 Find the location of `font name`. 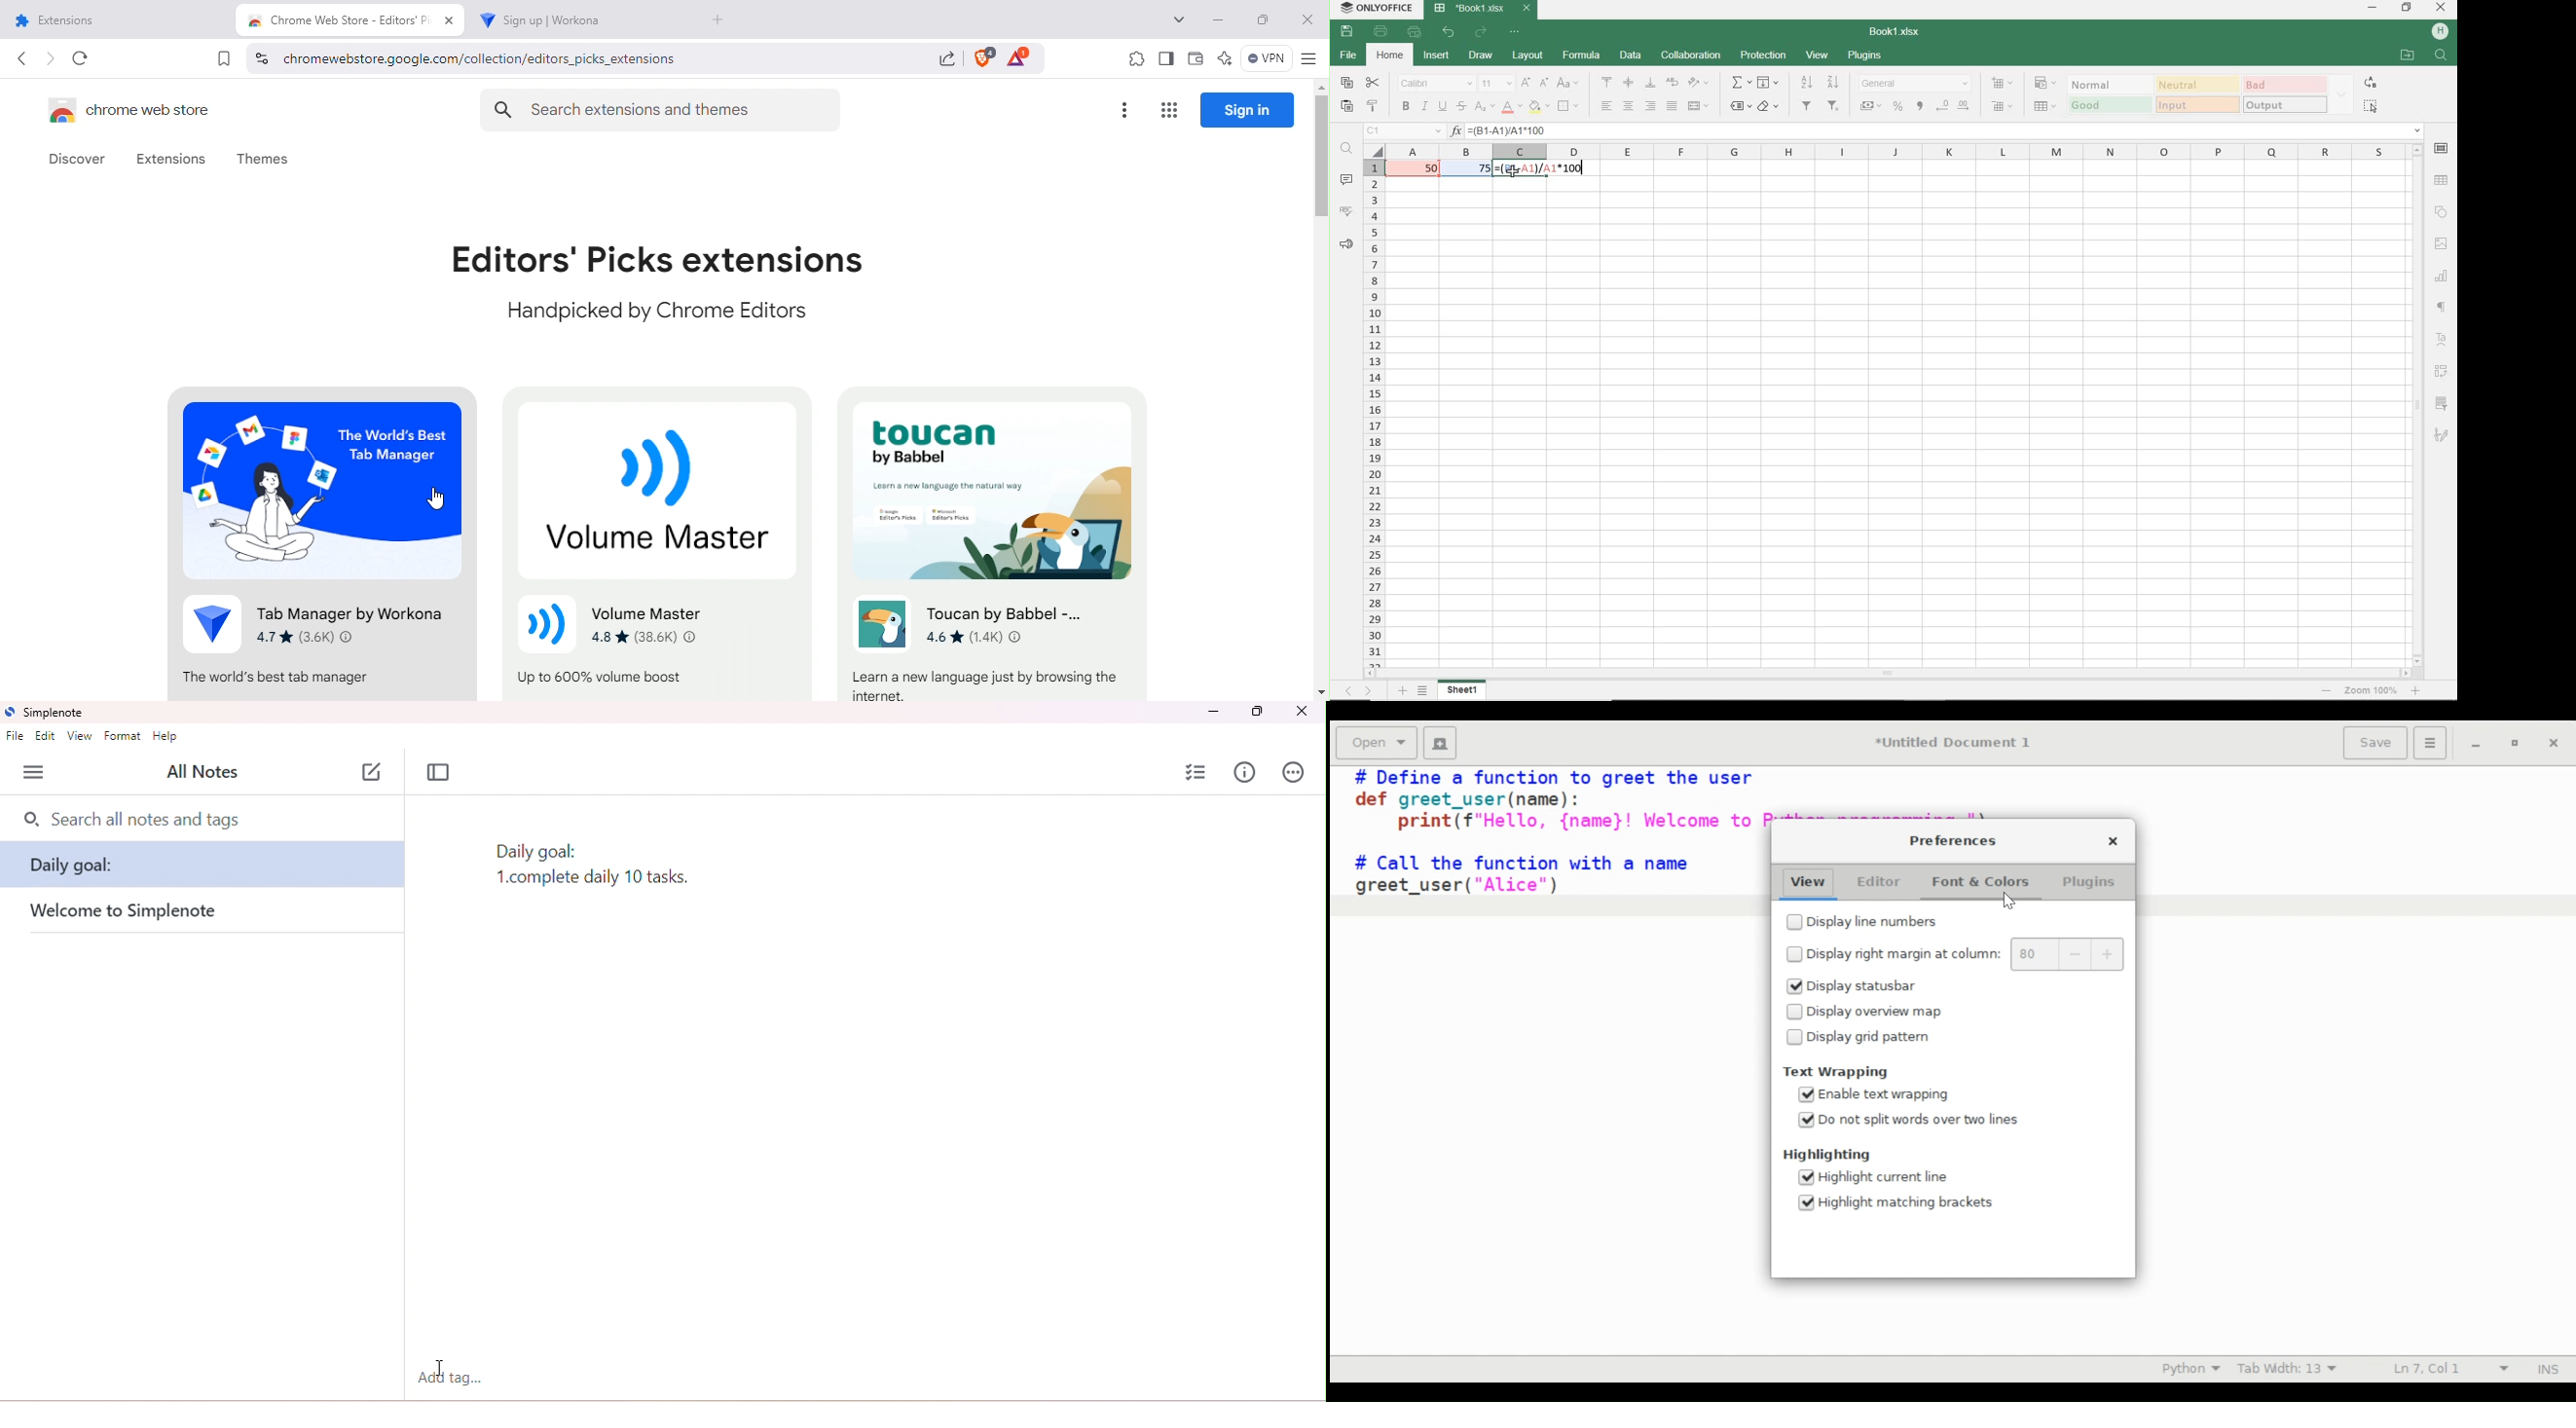

font name is located at coordinates (1437, 83).